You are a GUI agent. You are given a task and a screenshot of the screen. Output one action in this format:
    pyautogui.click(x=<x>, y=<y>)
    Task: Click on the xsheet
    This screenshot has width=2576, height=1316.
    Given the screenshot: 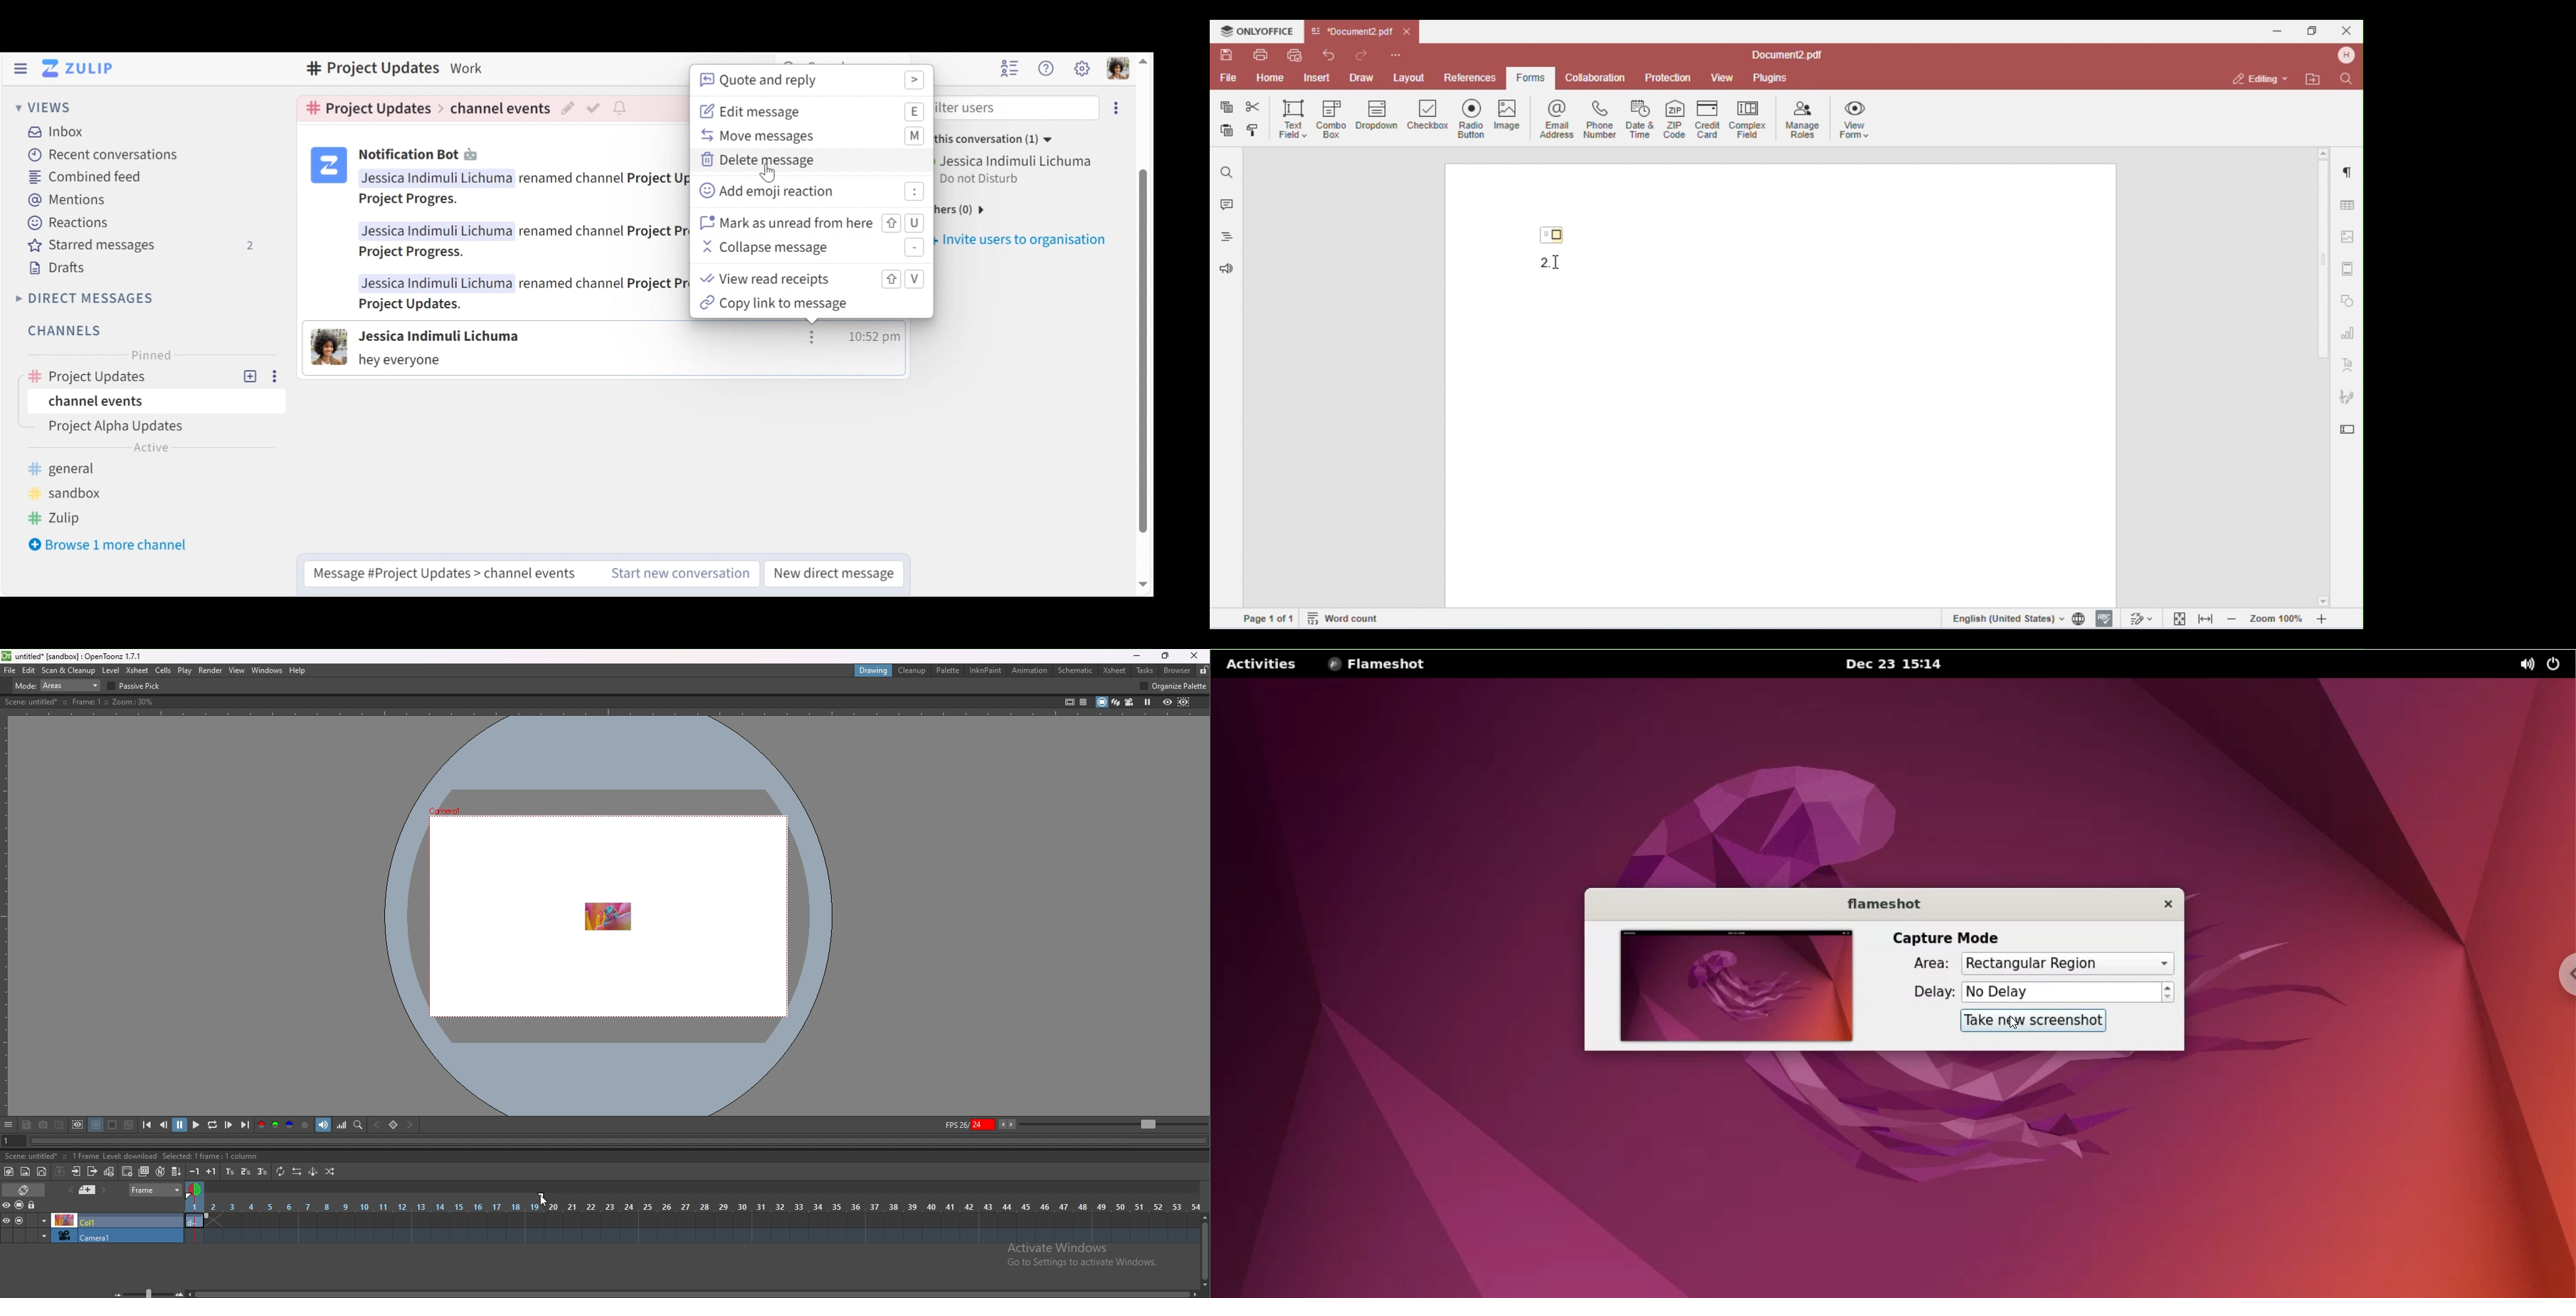 What is the action you would take?
    pyautogui.click(x=1115, y=671)
    